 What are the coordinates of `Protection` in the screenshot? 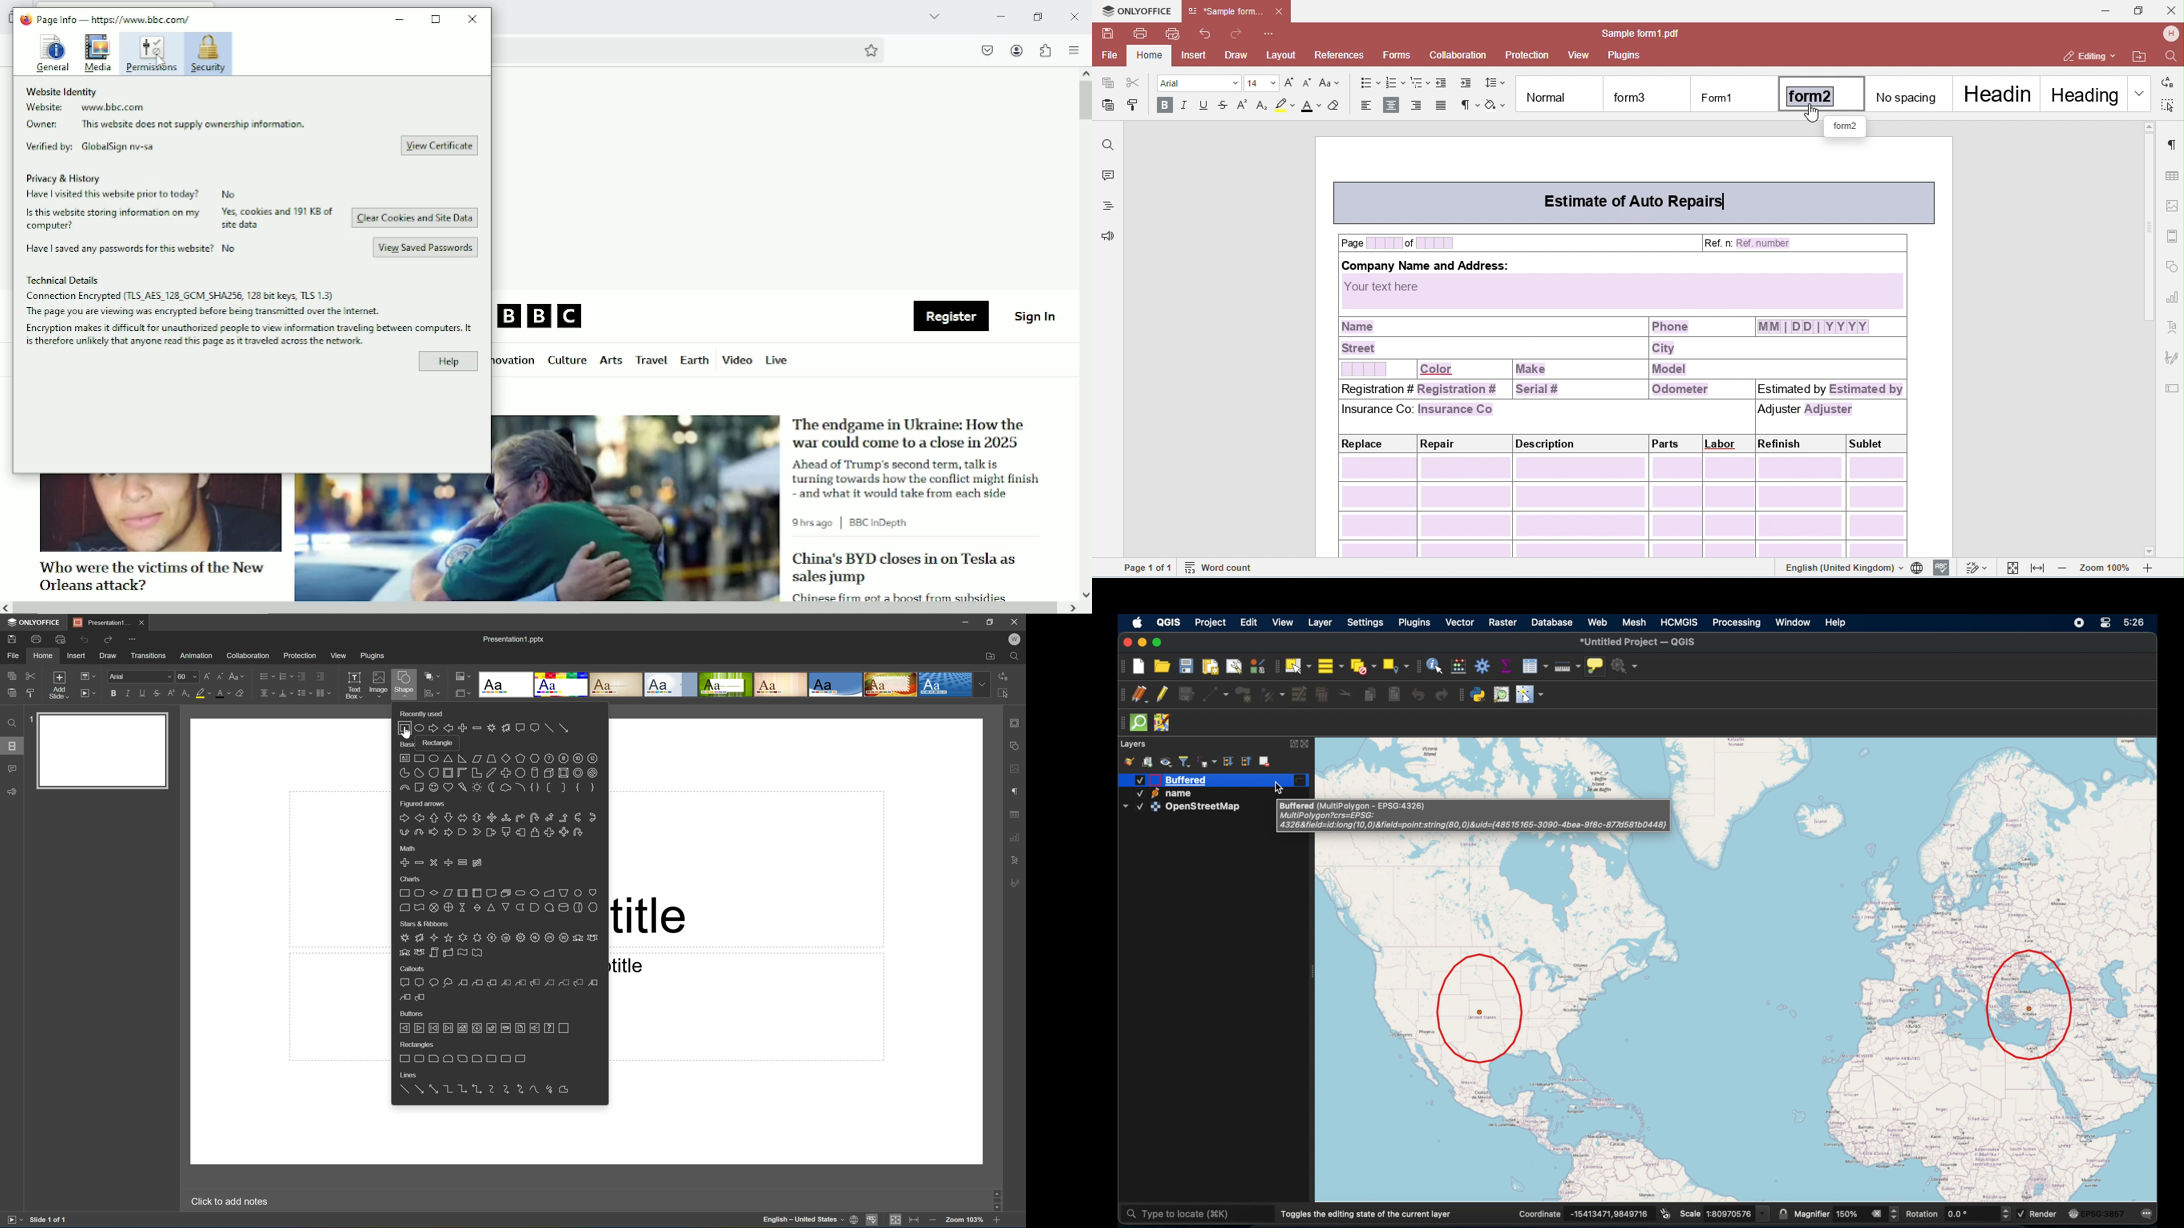 It's located at (299, 655).